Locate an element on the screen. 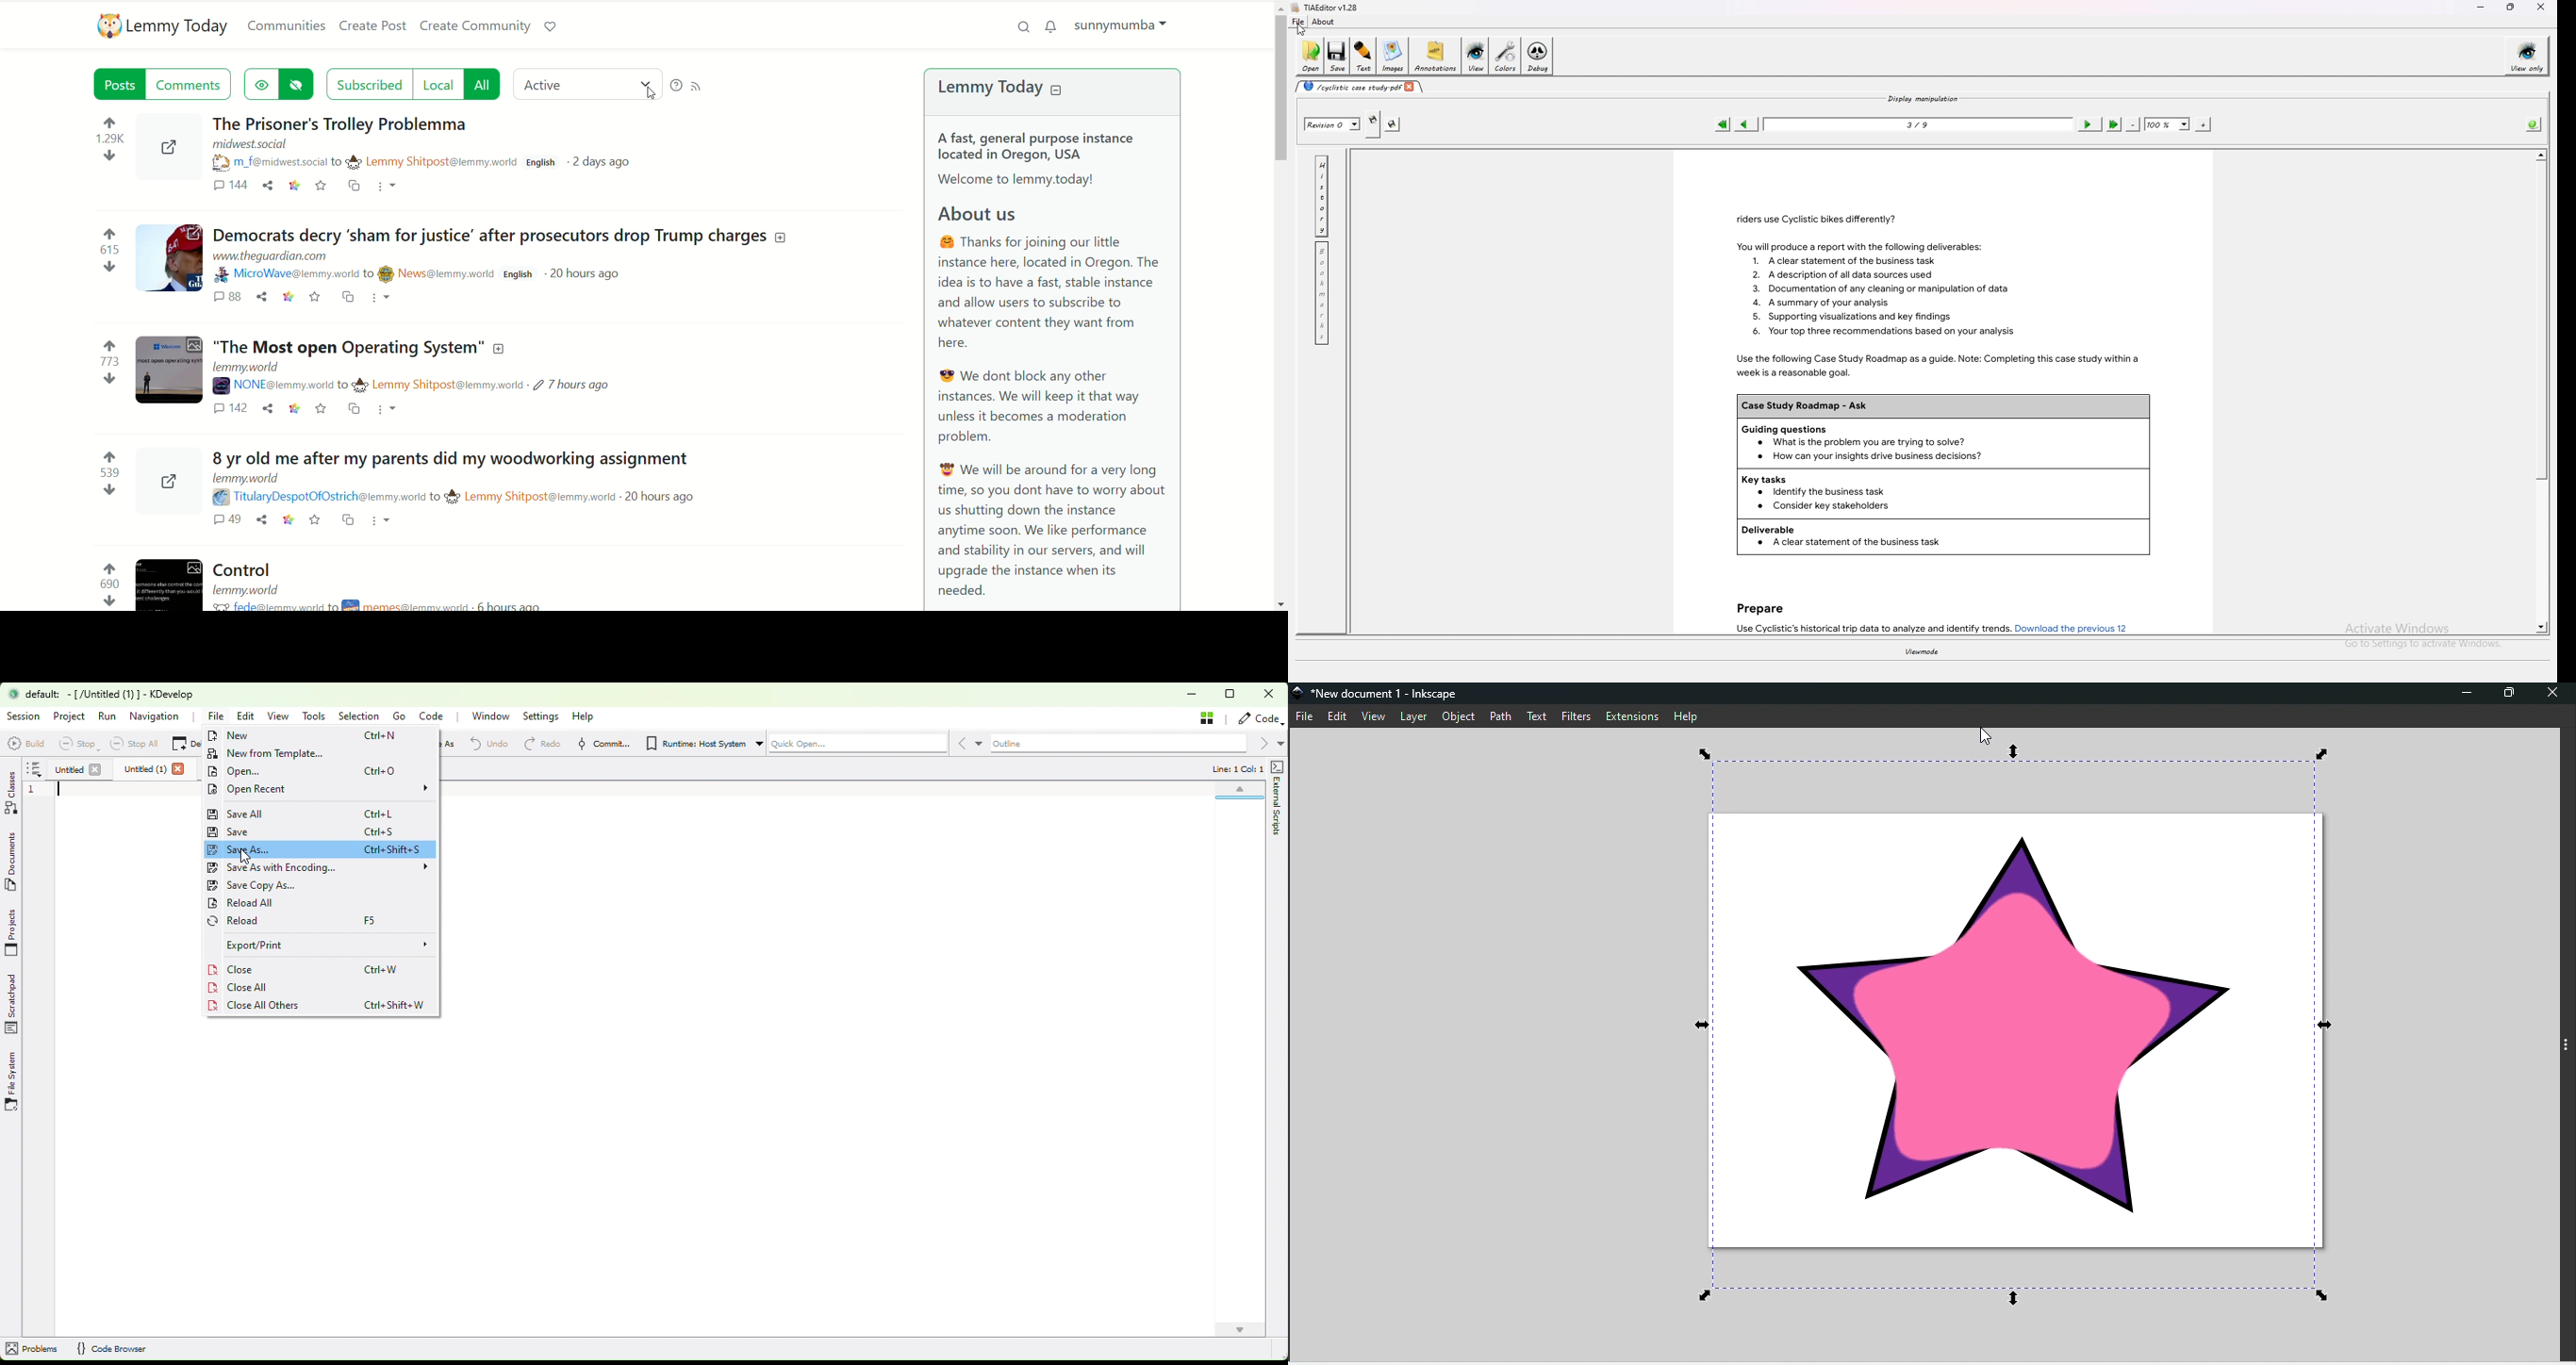  link is located at coordinates (286, 522).